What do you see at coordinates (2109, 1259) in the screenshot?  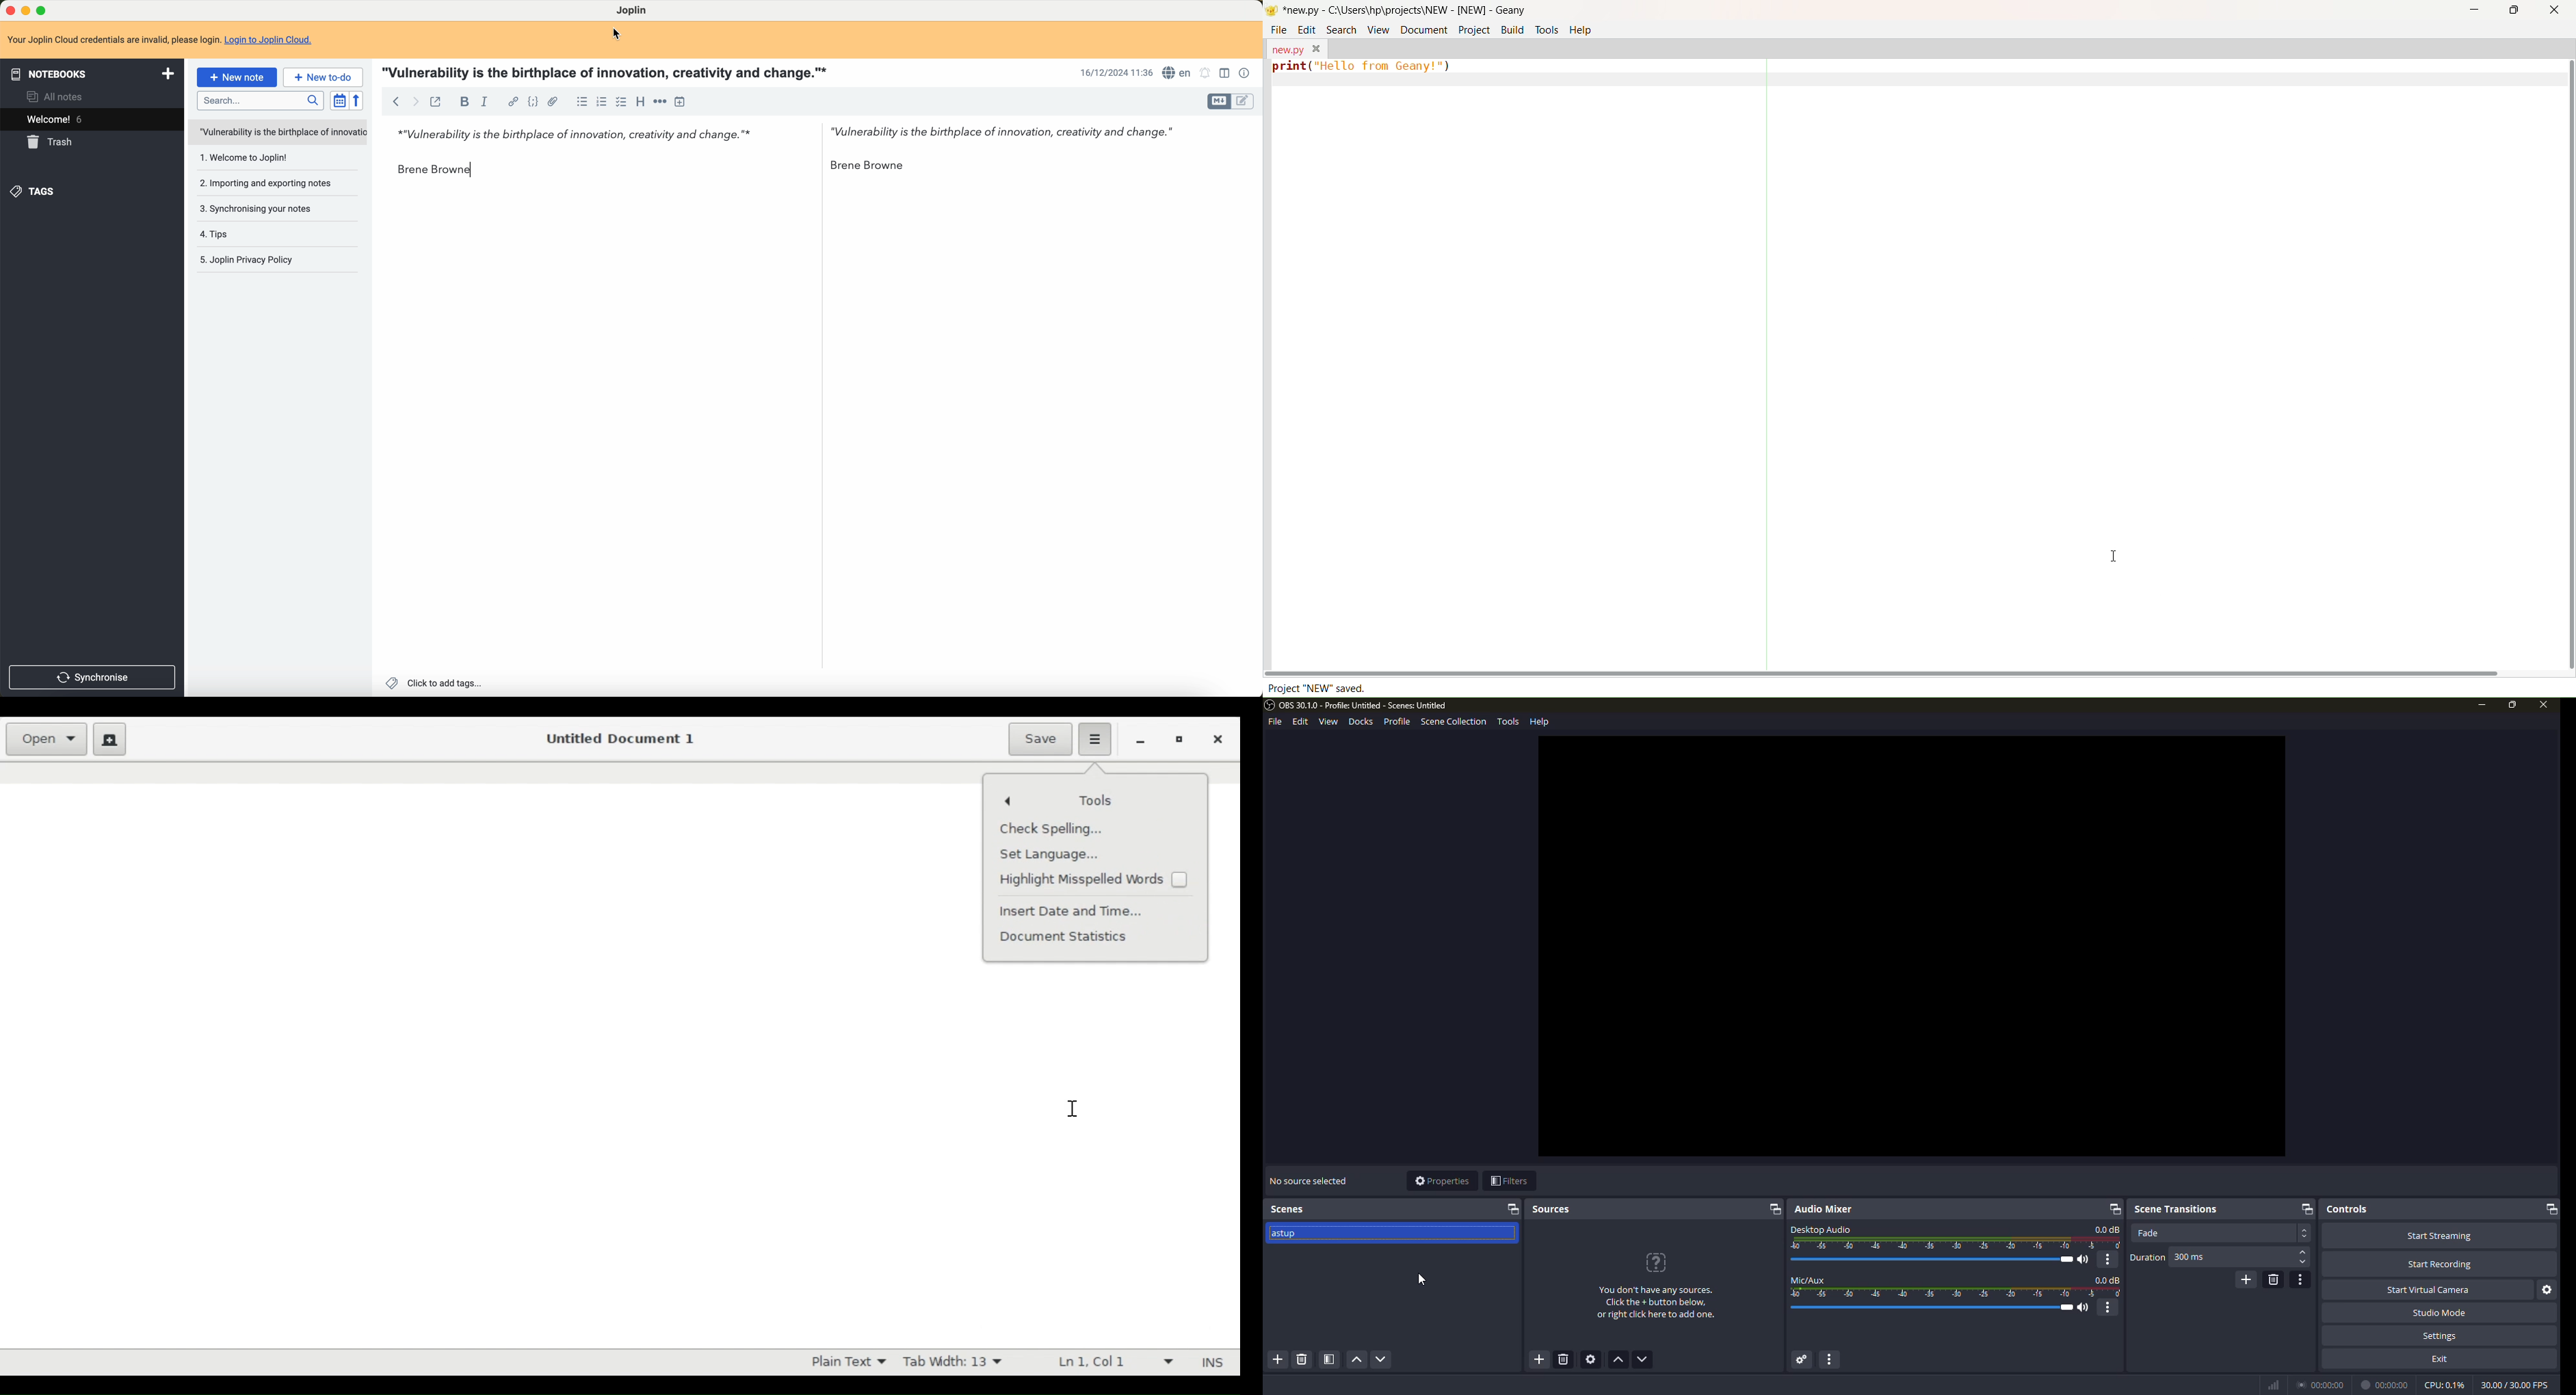 I see `options` at bounding box center [2109, 1259].